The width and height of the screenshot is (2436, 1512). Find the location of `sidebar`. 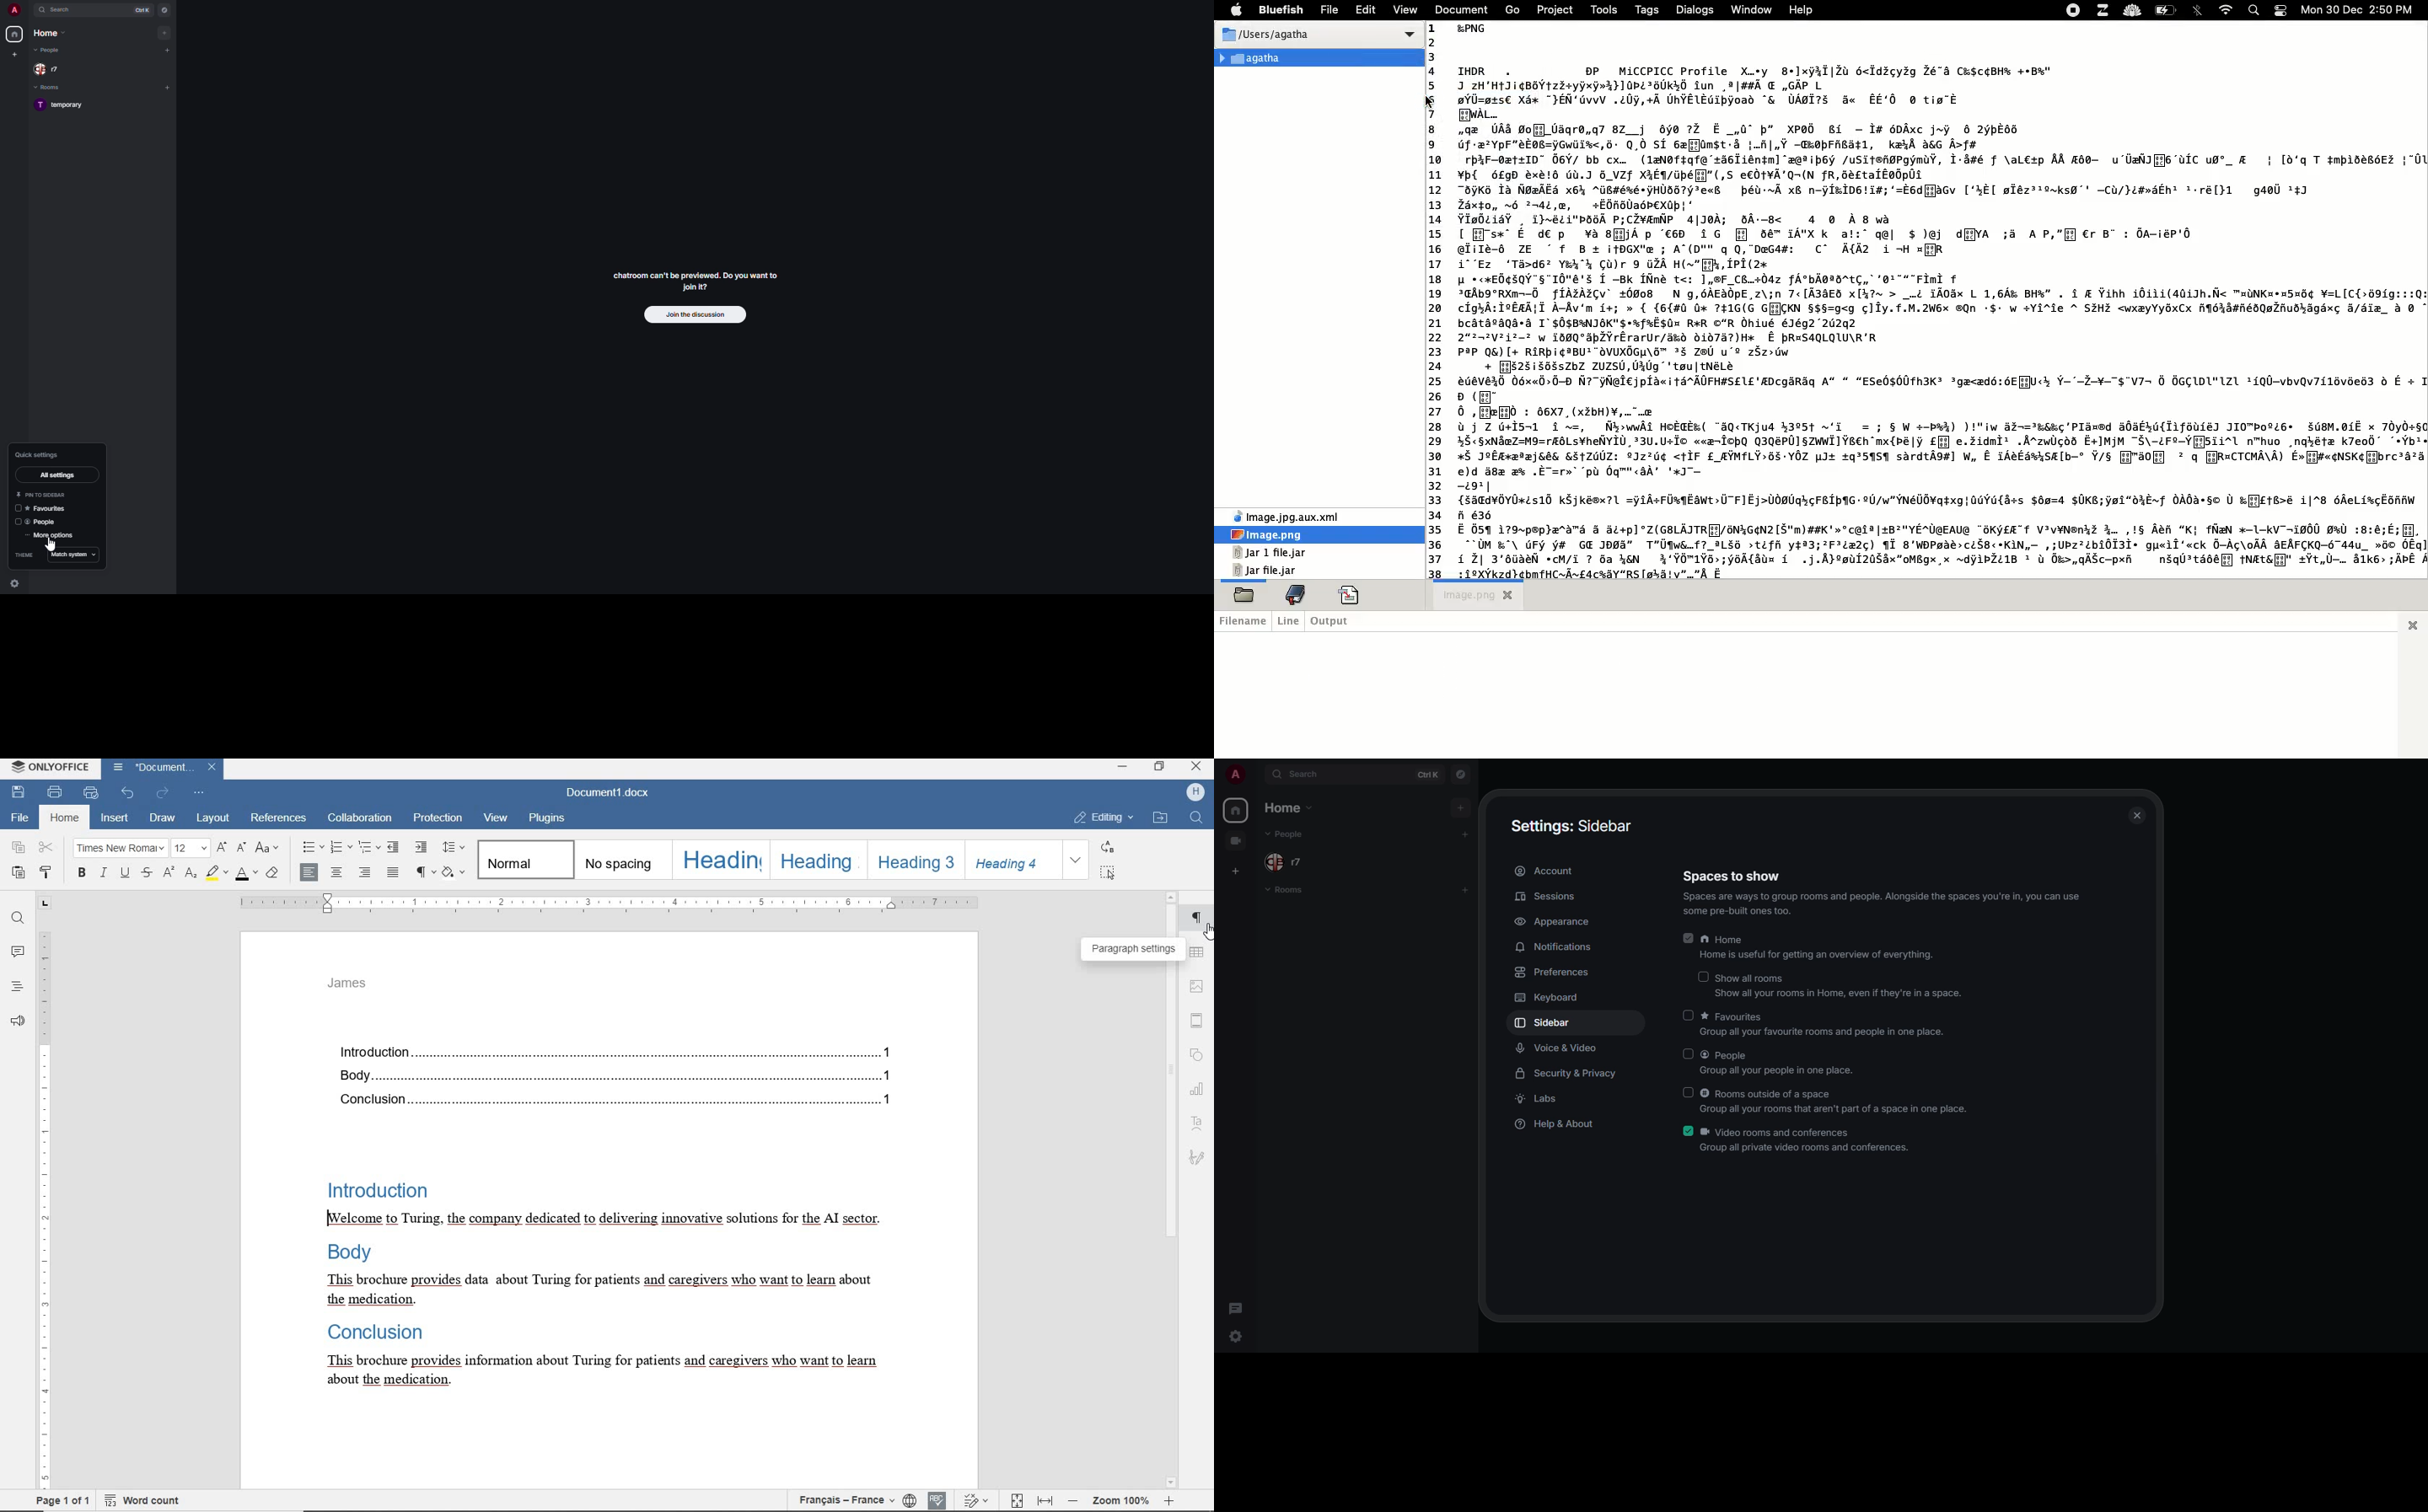

sidebar is located at coordinates (1547, 1023).